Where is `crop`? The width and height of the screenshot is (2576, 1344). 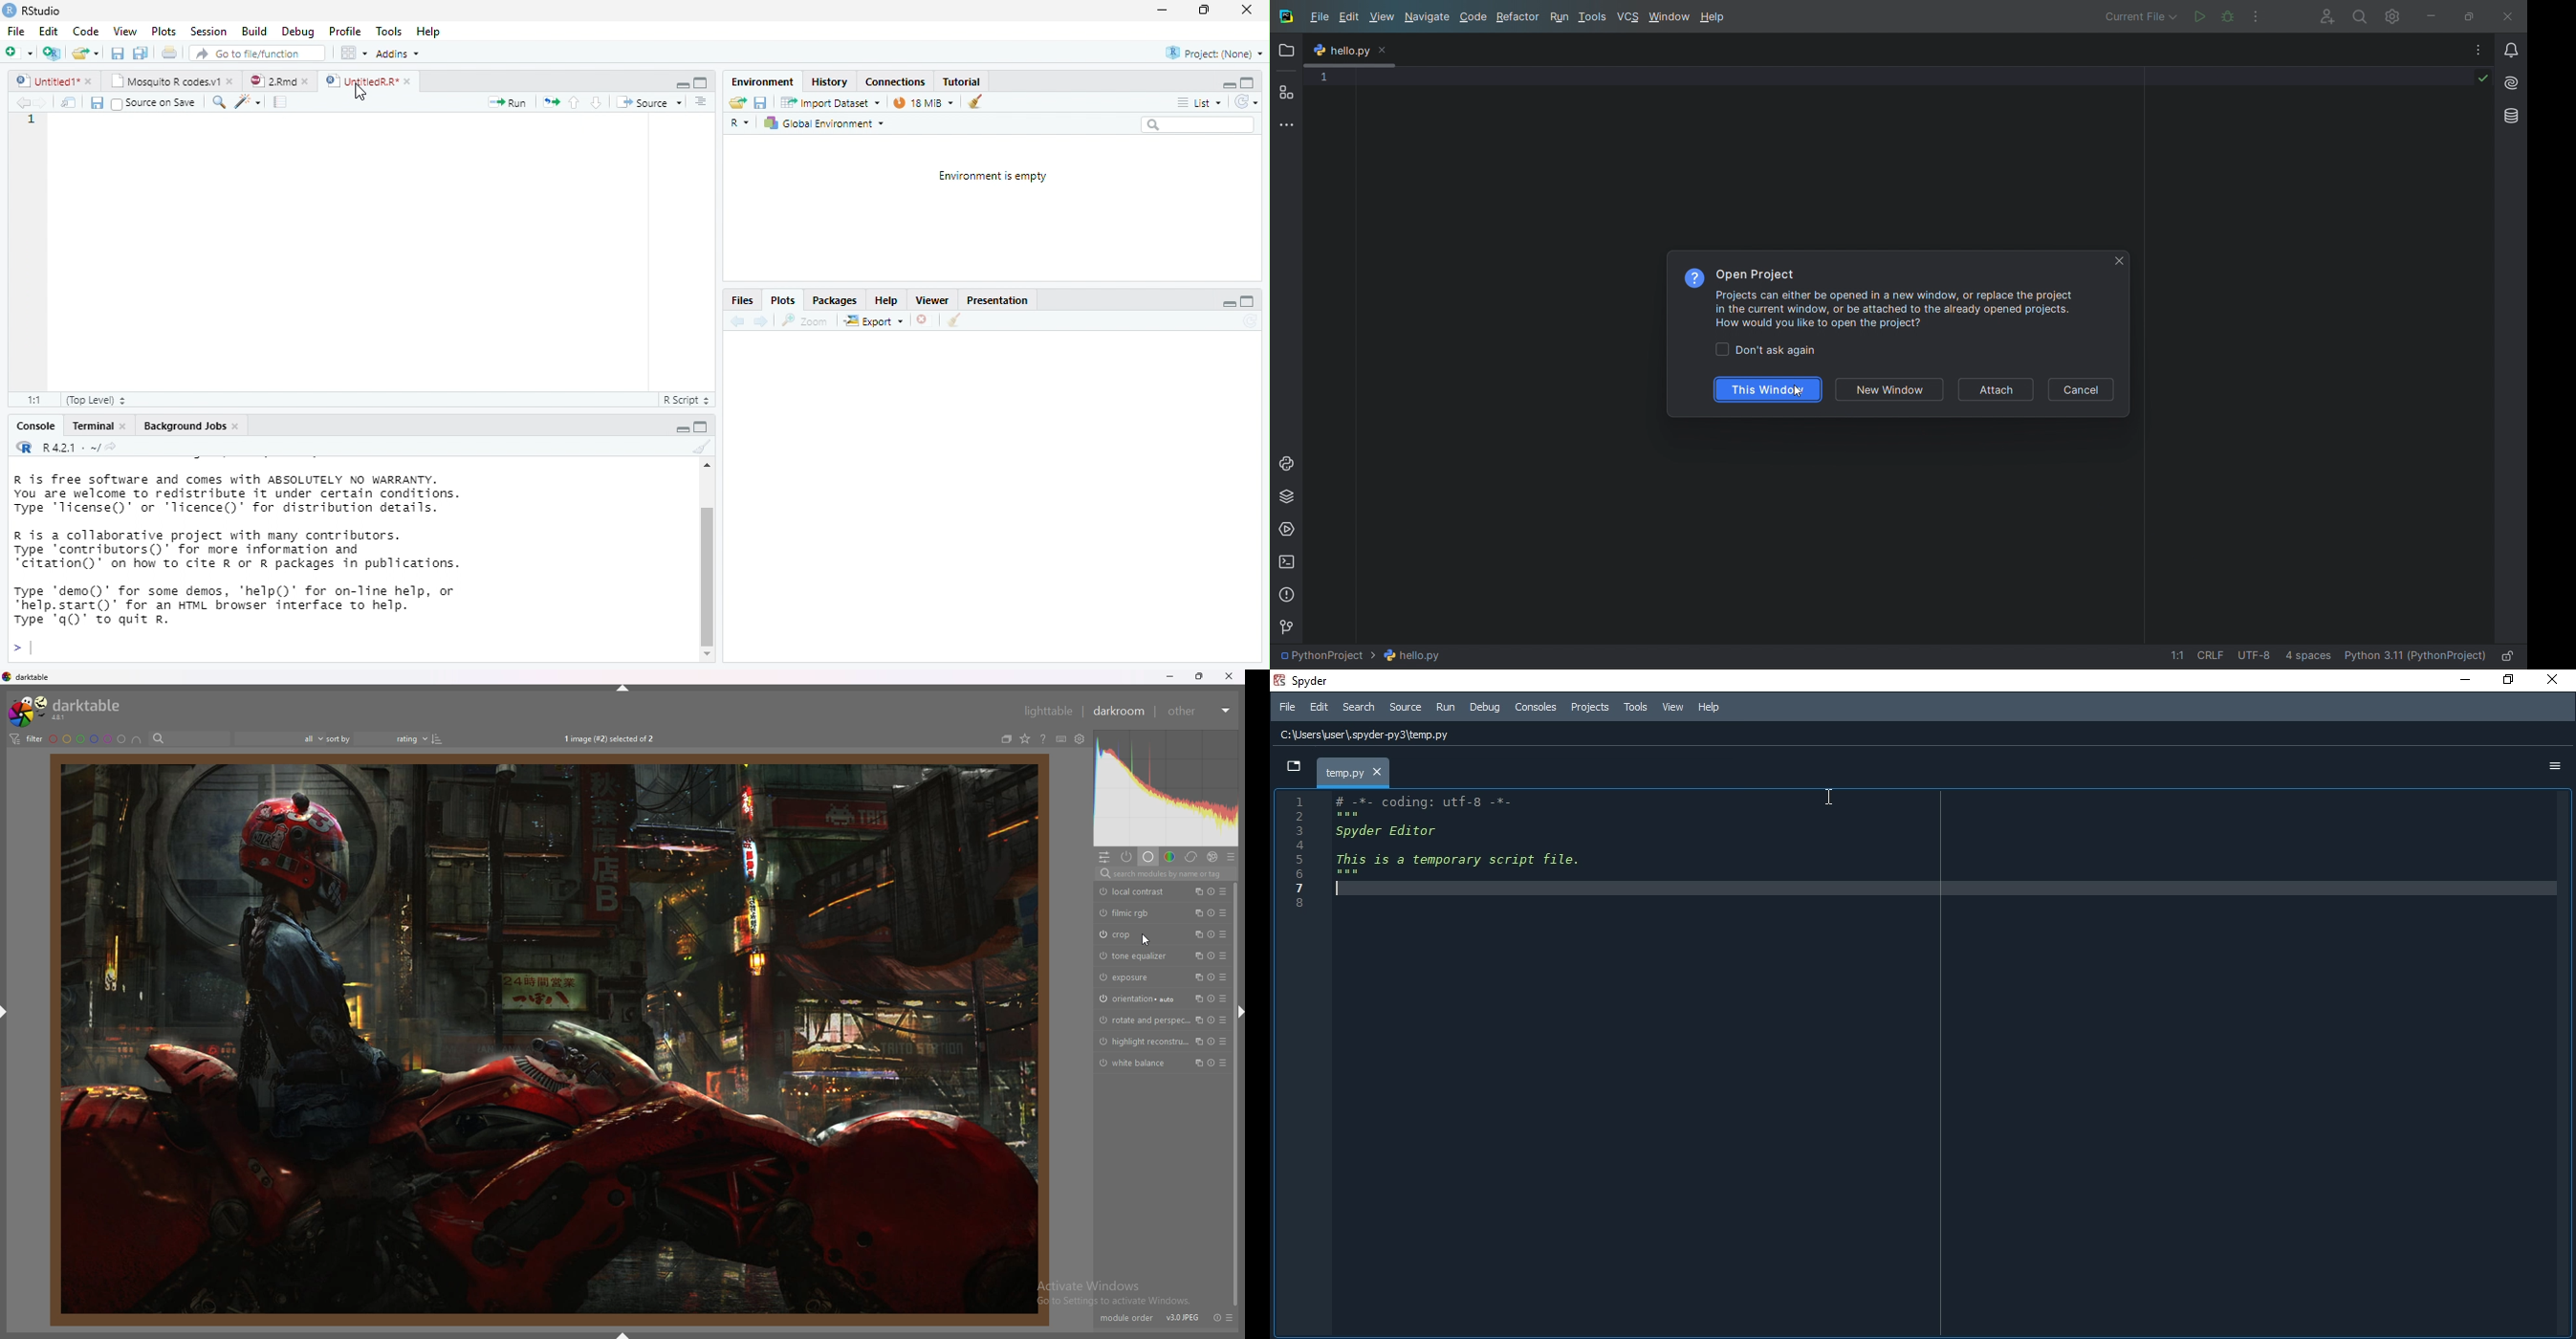
crop is located at coordinates (1136, 935).